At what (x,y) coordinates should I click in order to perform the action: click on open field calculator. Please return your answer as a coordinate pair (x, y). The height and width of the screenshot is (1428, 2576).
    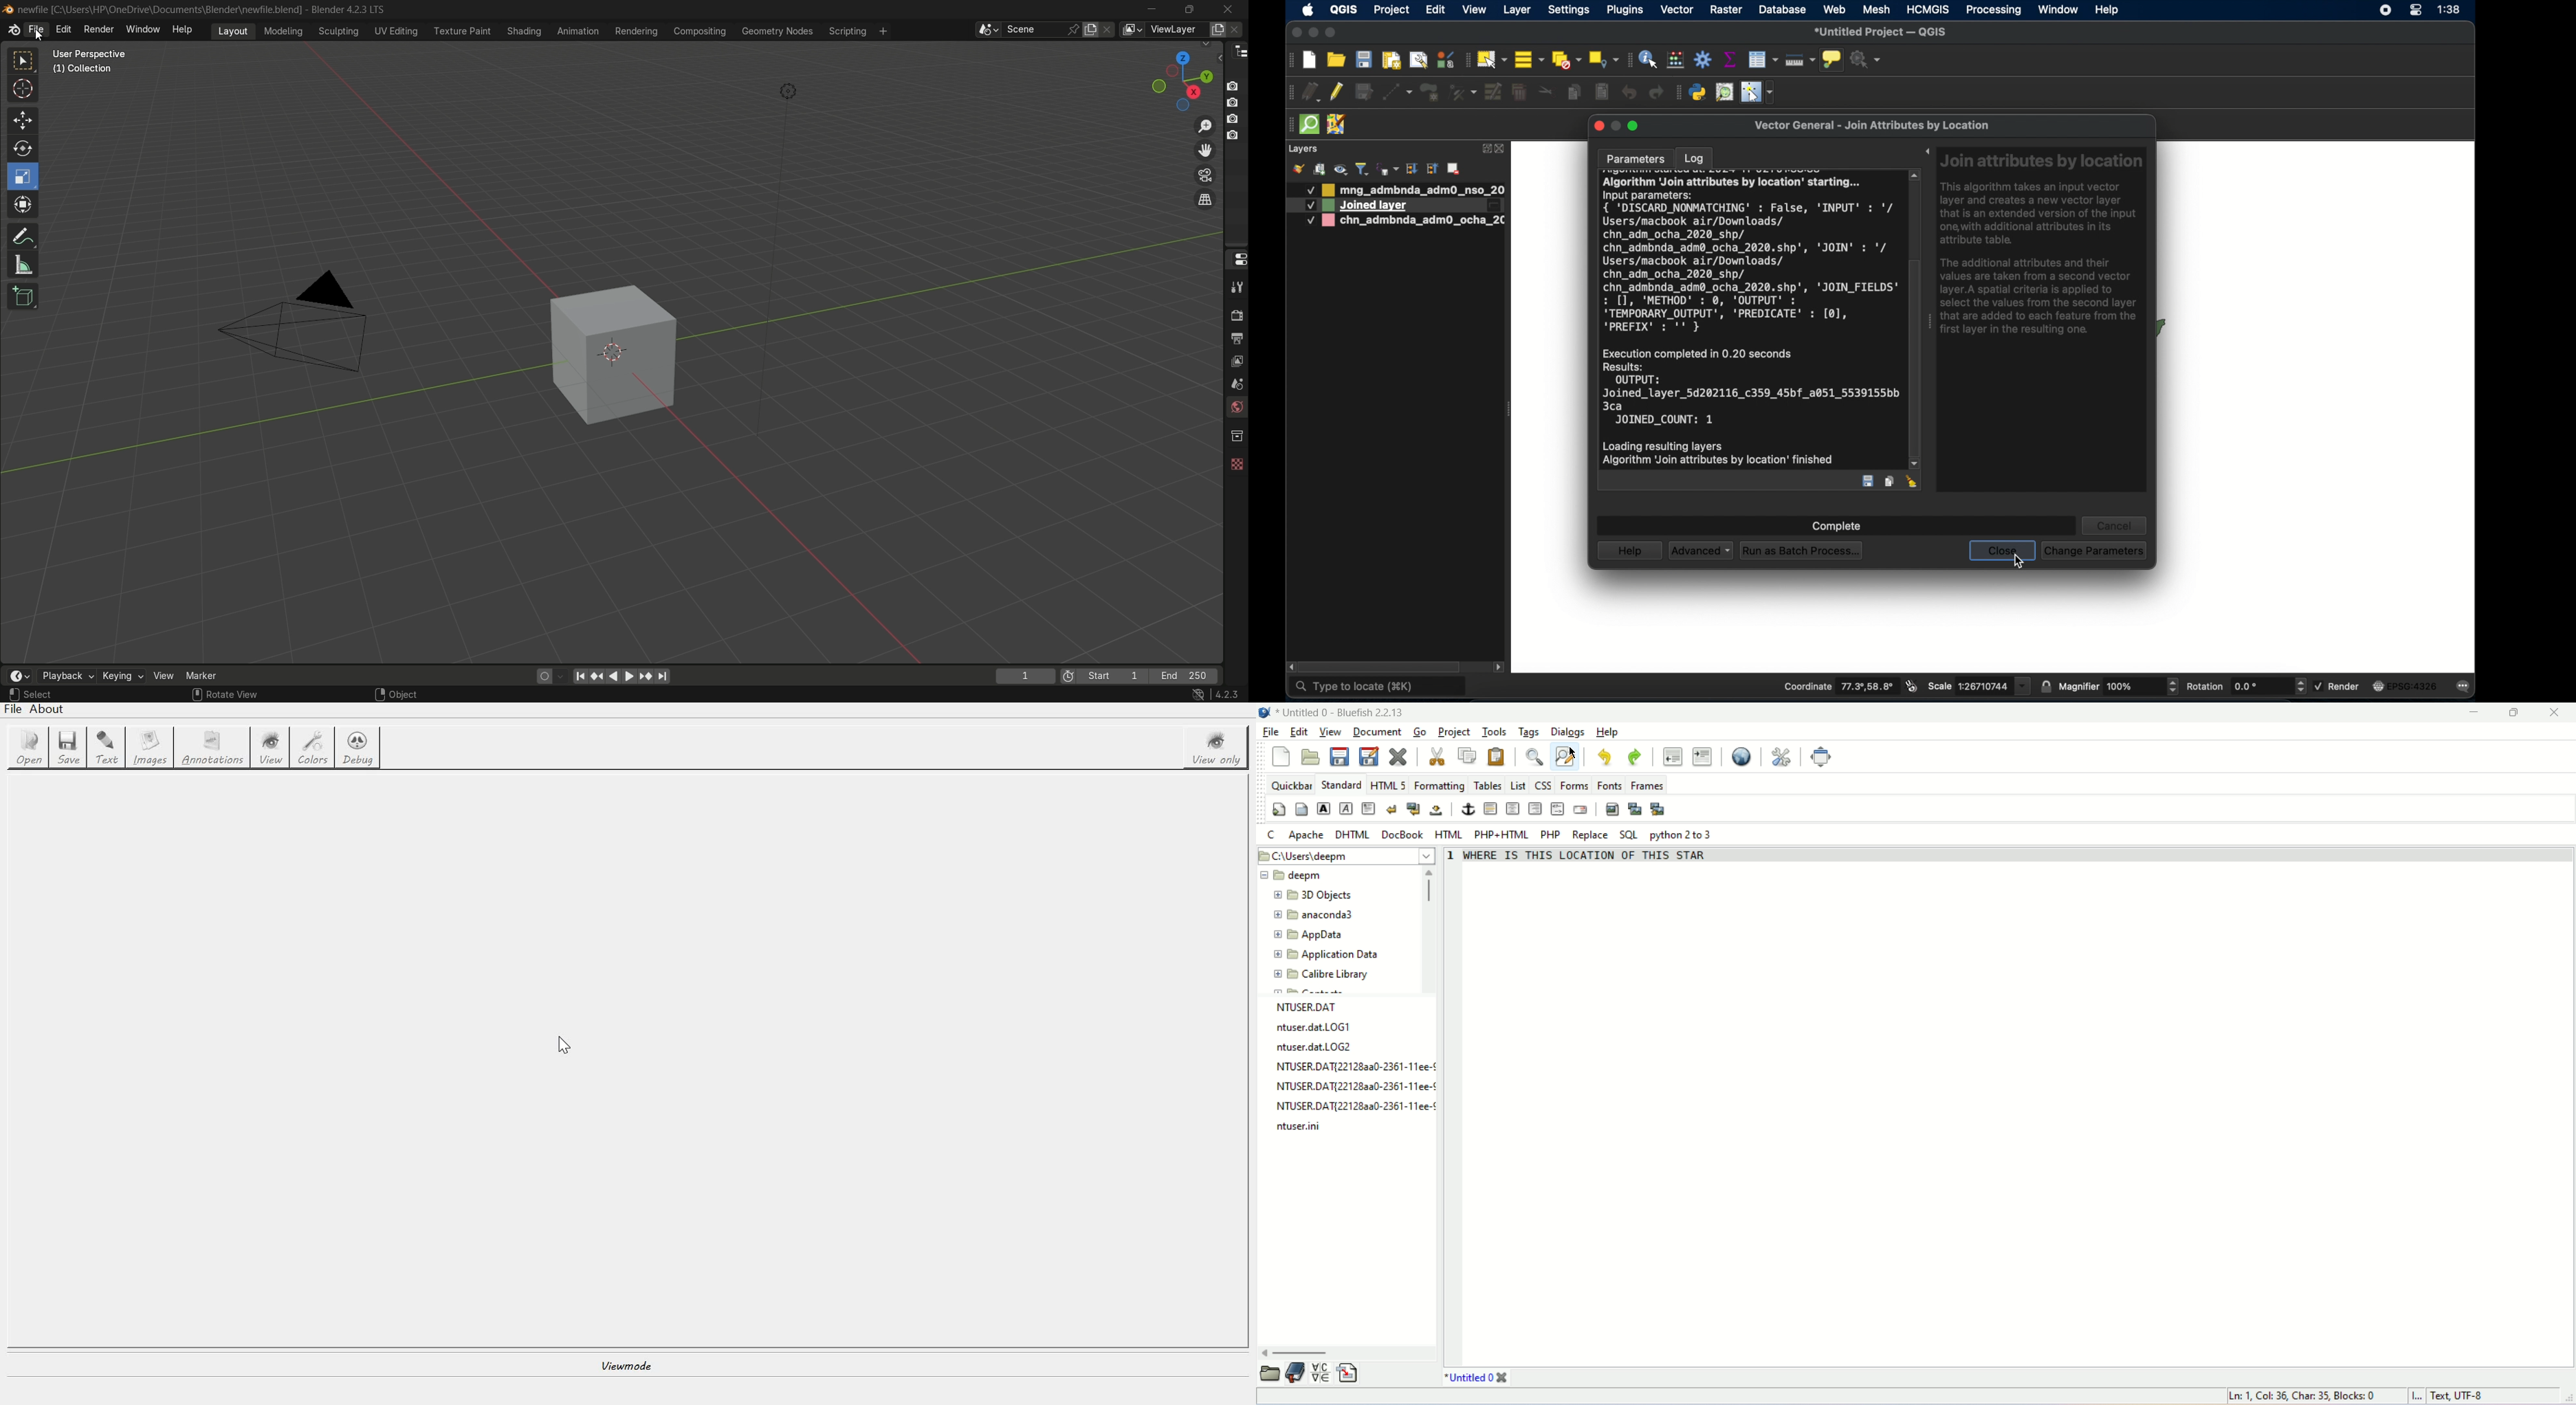
    Looking at the image, I should click on (1677, 59).